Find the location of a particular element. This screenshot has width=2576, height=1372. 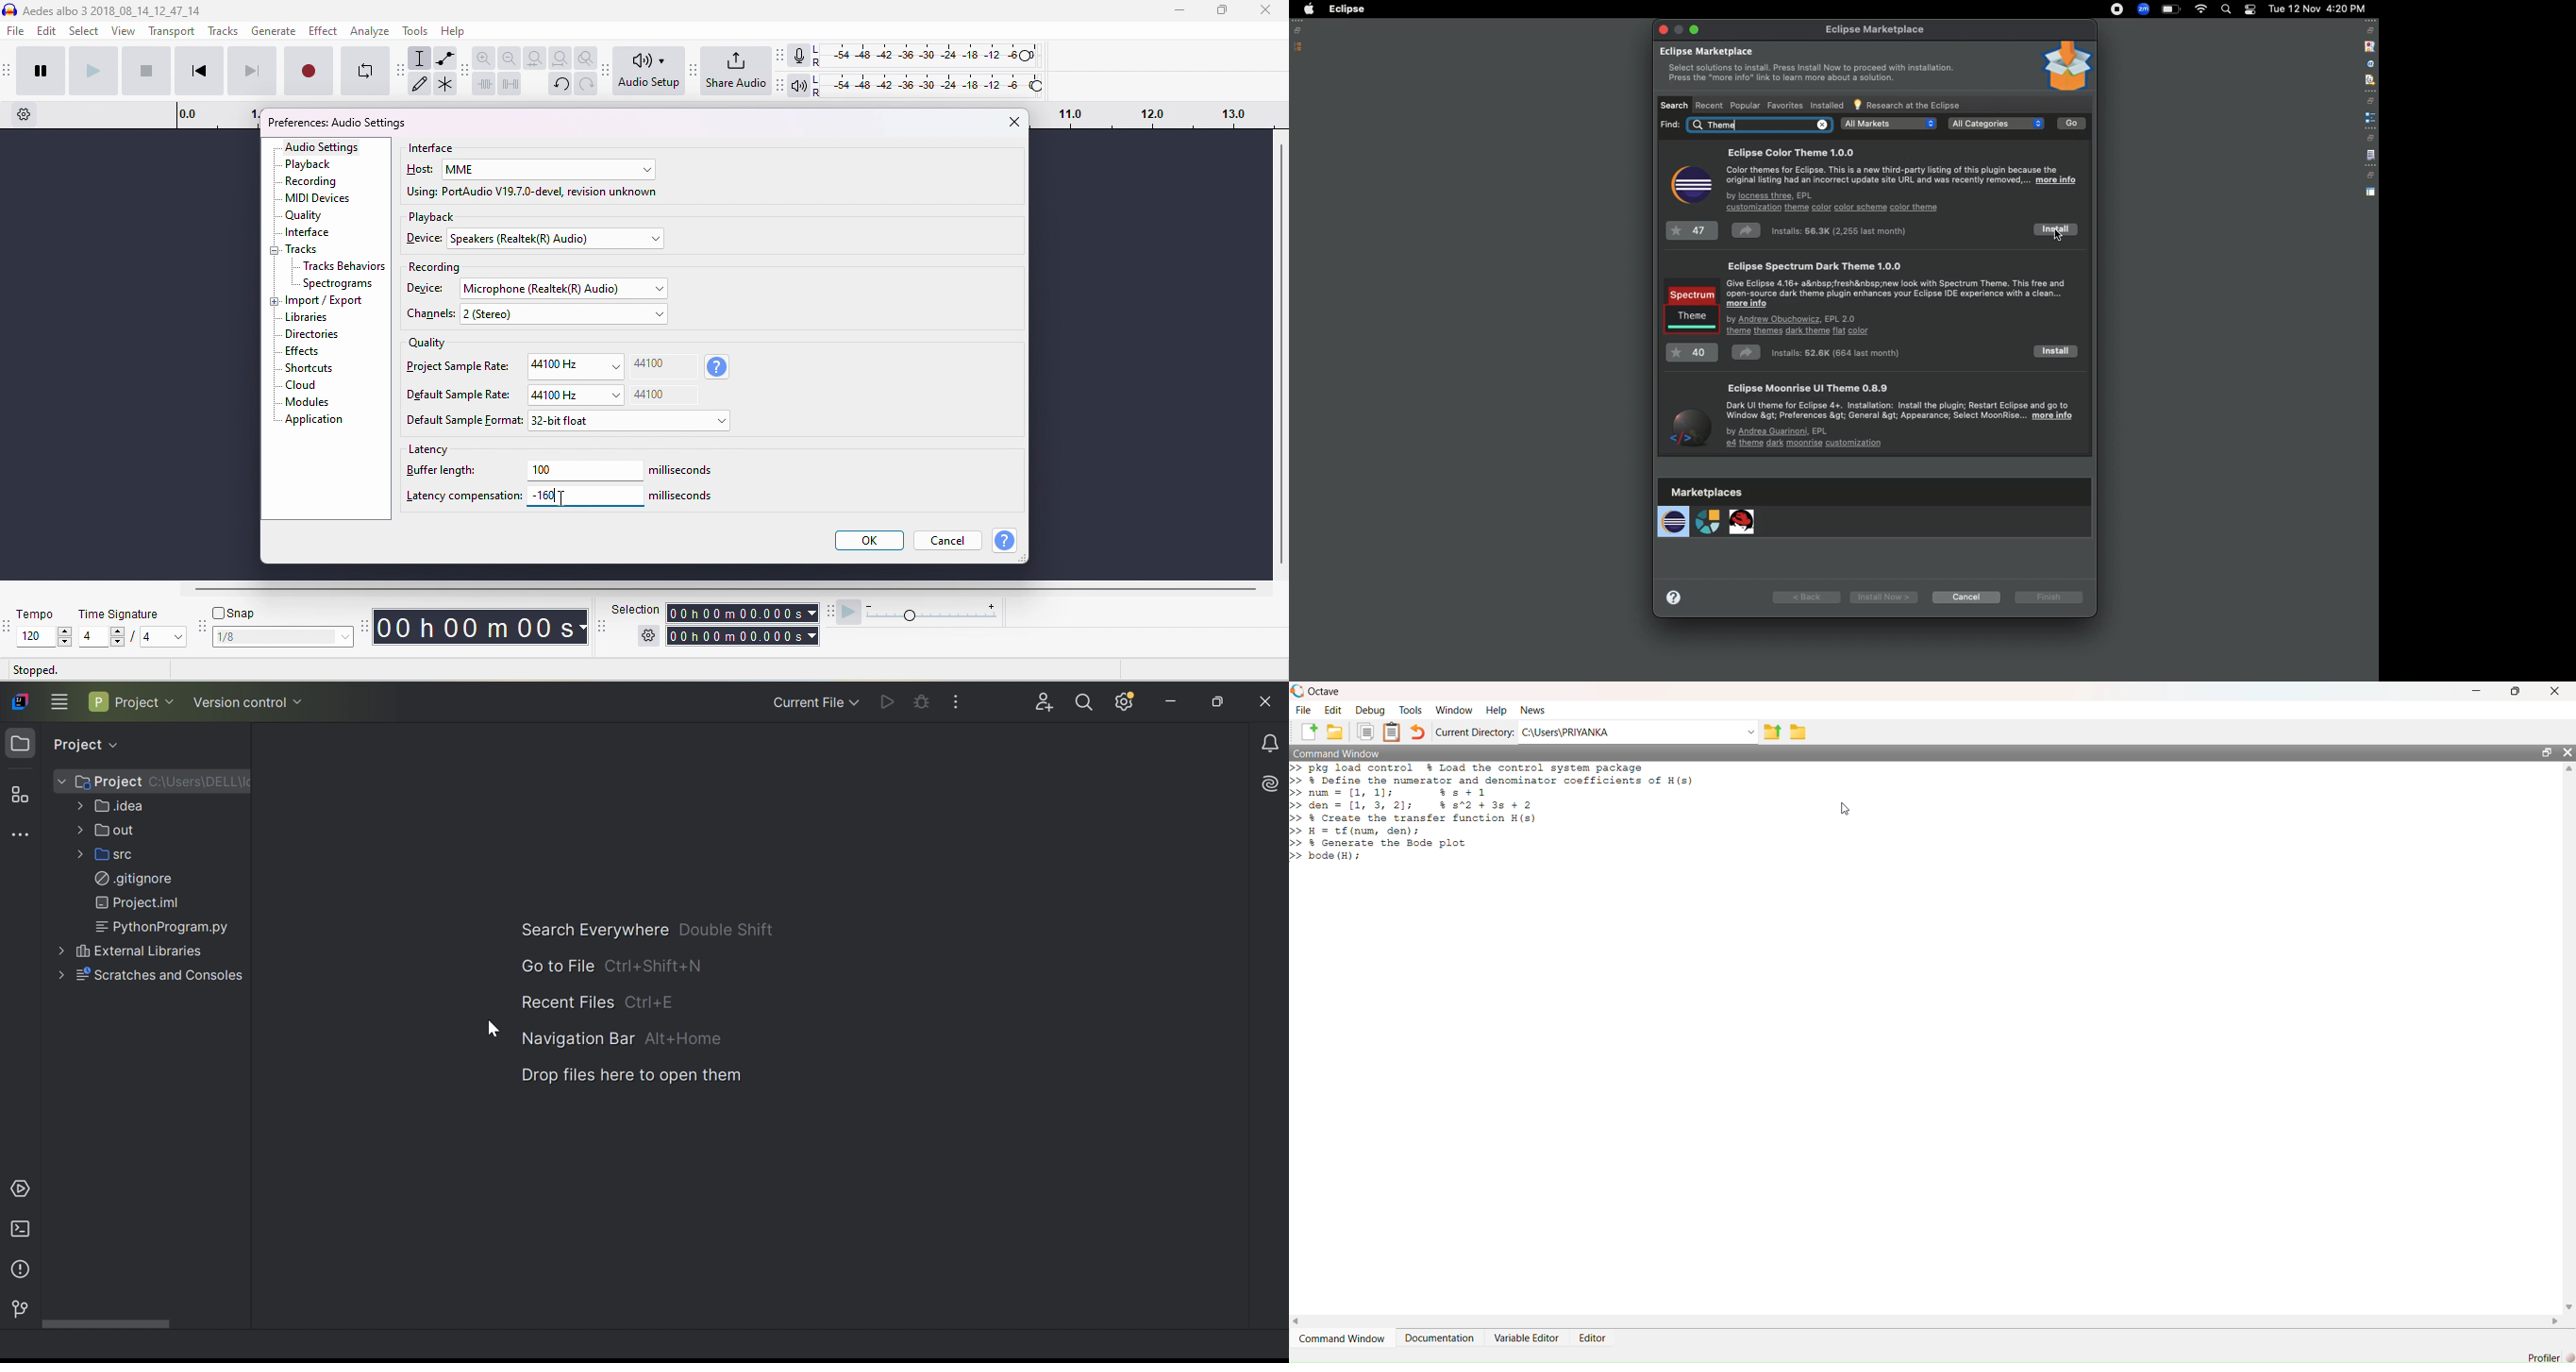

all categories is located at coordinates (1996, 123).